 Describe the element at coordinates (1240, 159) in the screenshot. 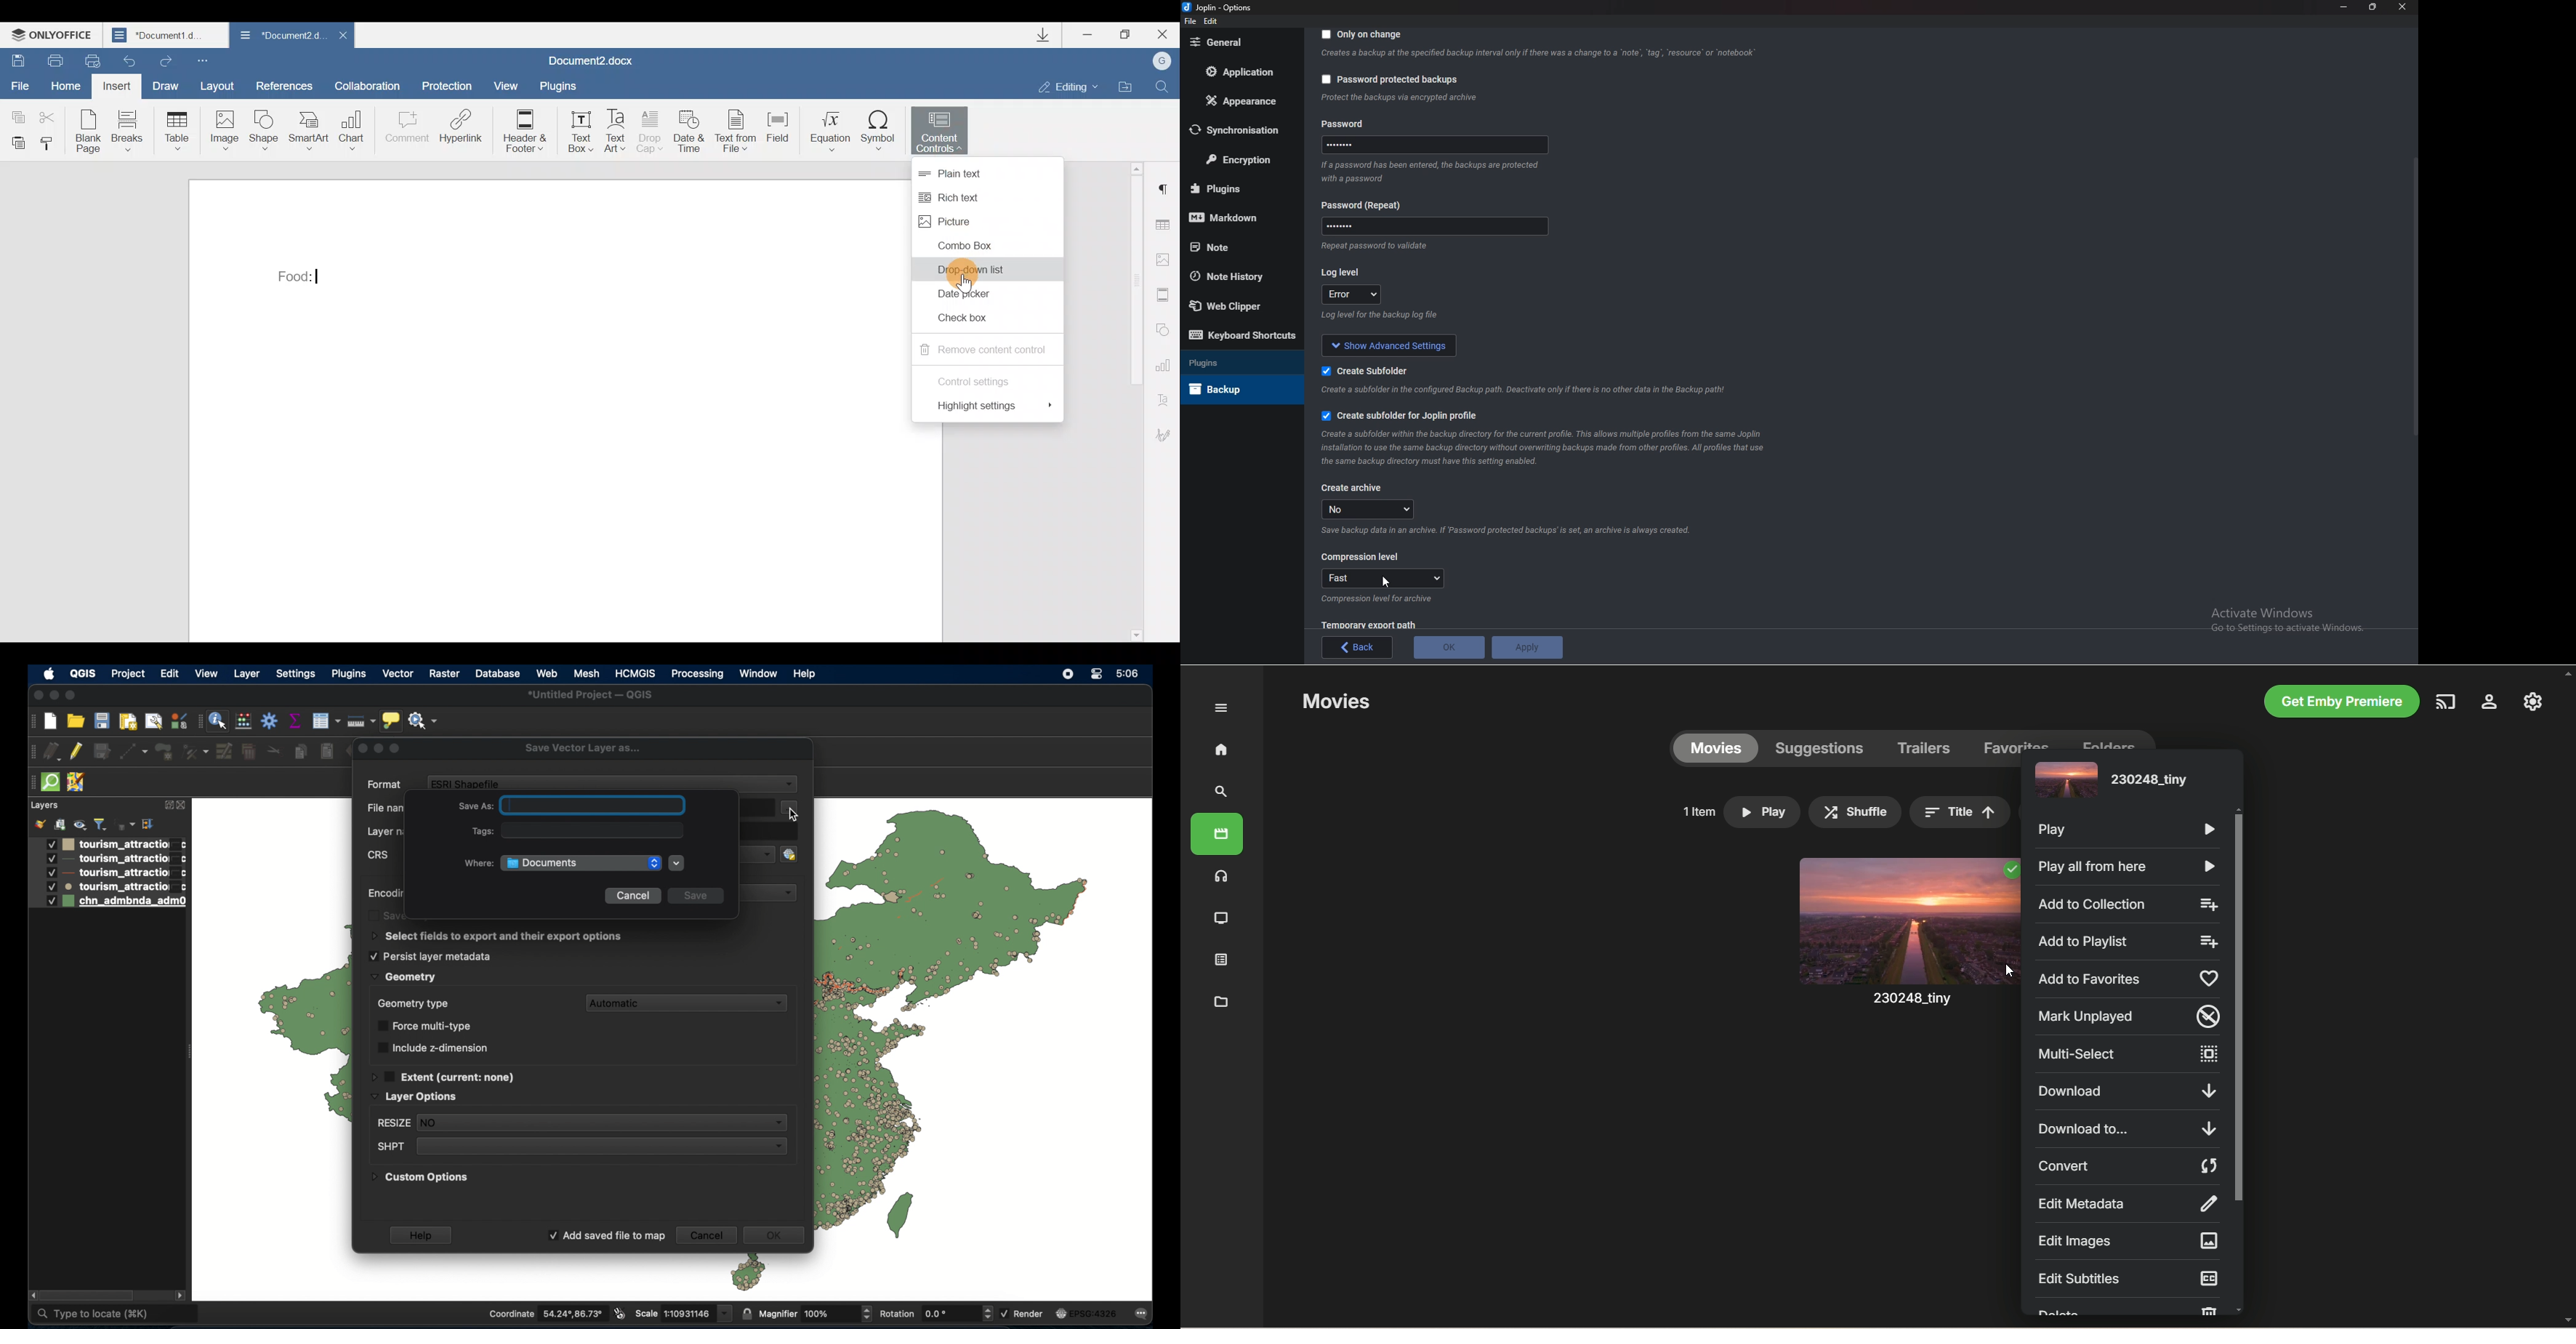

I see `Encryption` at that location.